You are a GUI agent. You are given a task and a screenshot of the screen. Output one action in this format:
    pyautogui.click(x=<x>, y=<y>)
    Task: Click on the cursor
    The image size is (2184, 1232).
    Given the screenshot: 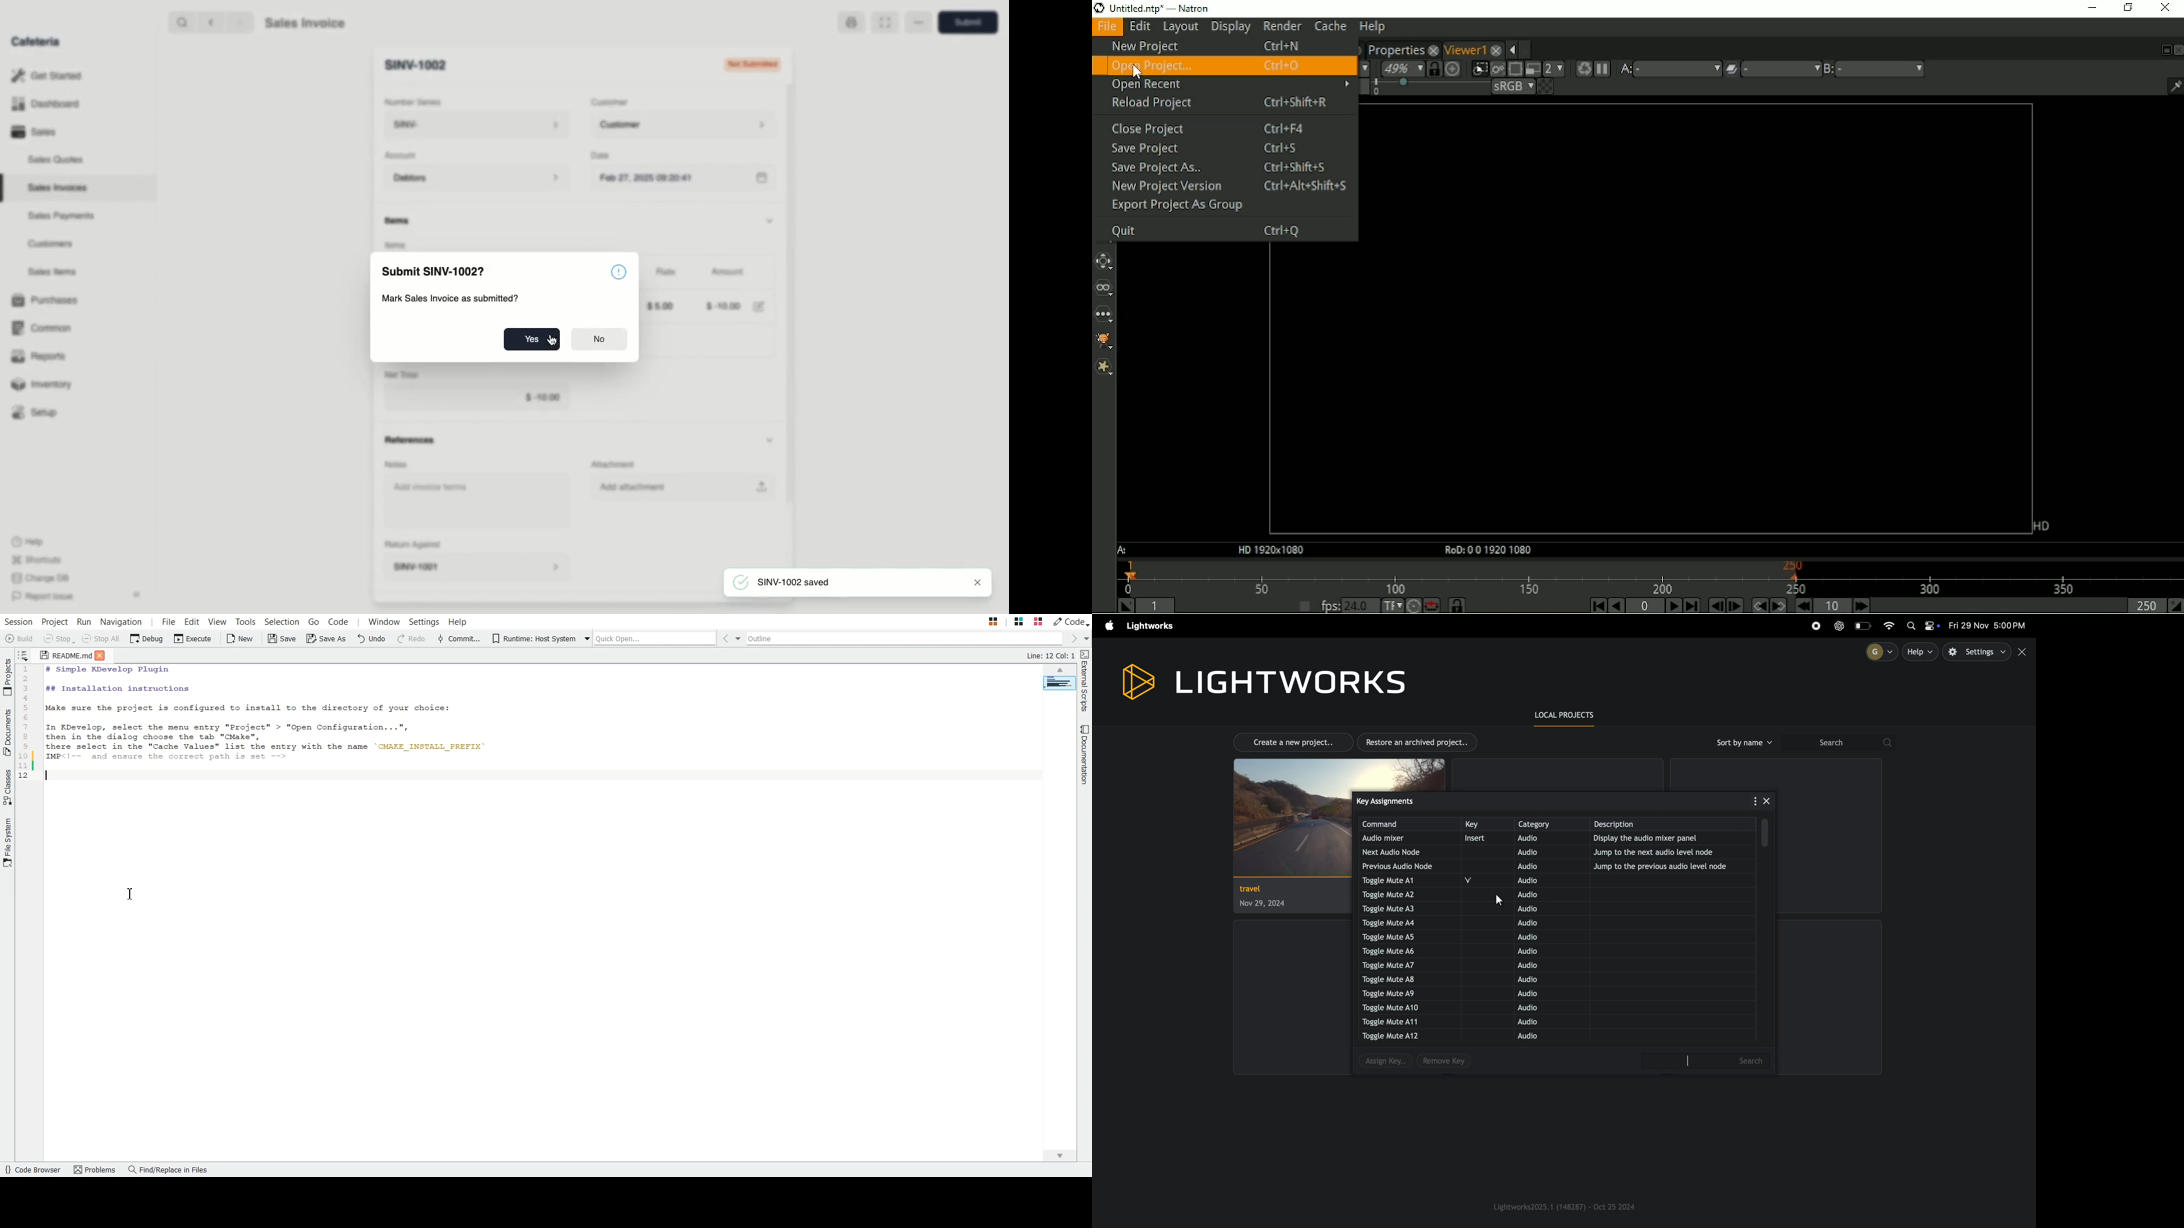 What is the action you would take?
    pyautogui.click(x=1498, y=899)
    